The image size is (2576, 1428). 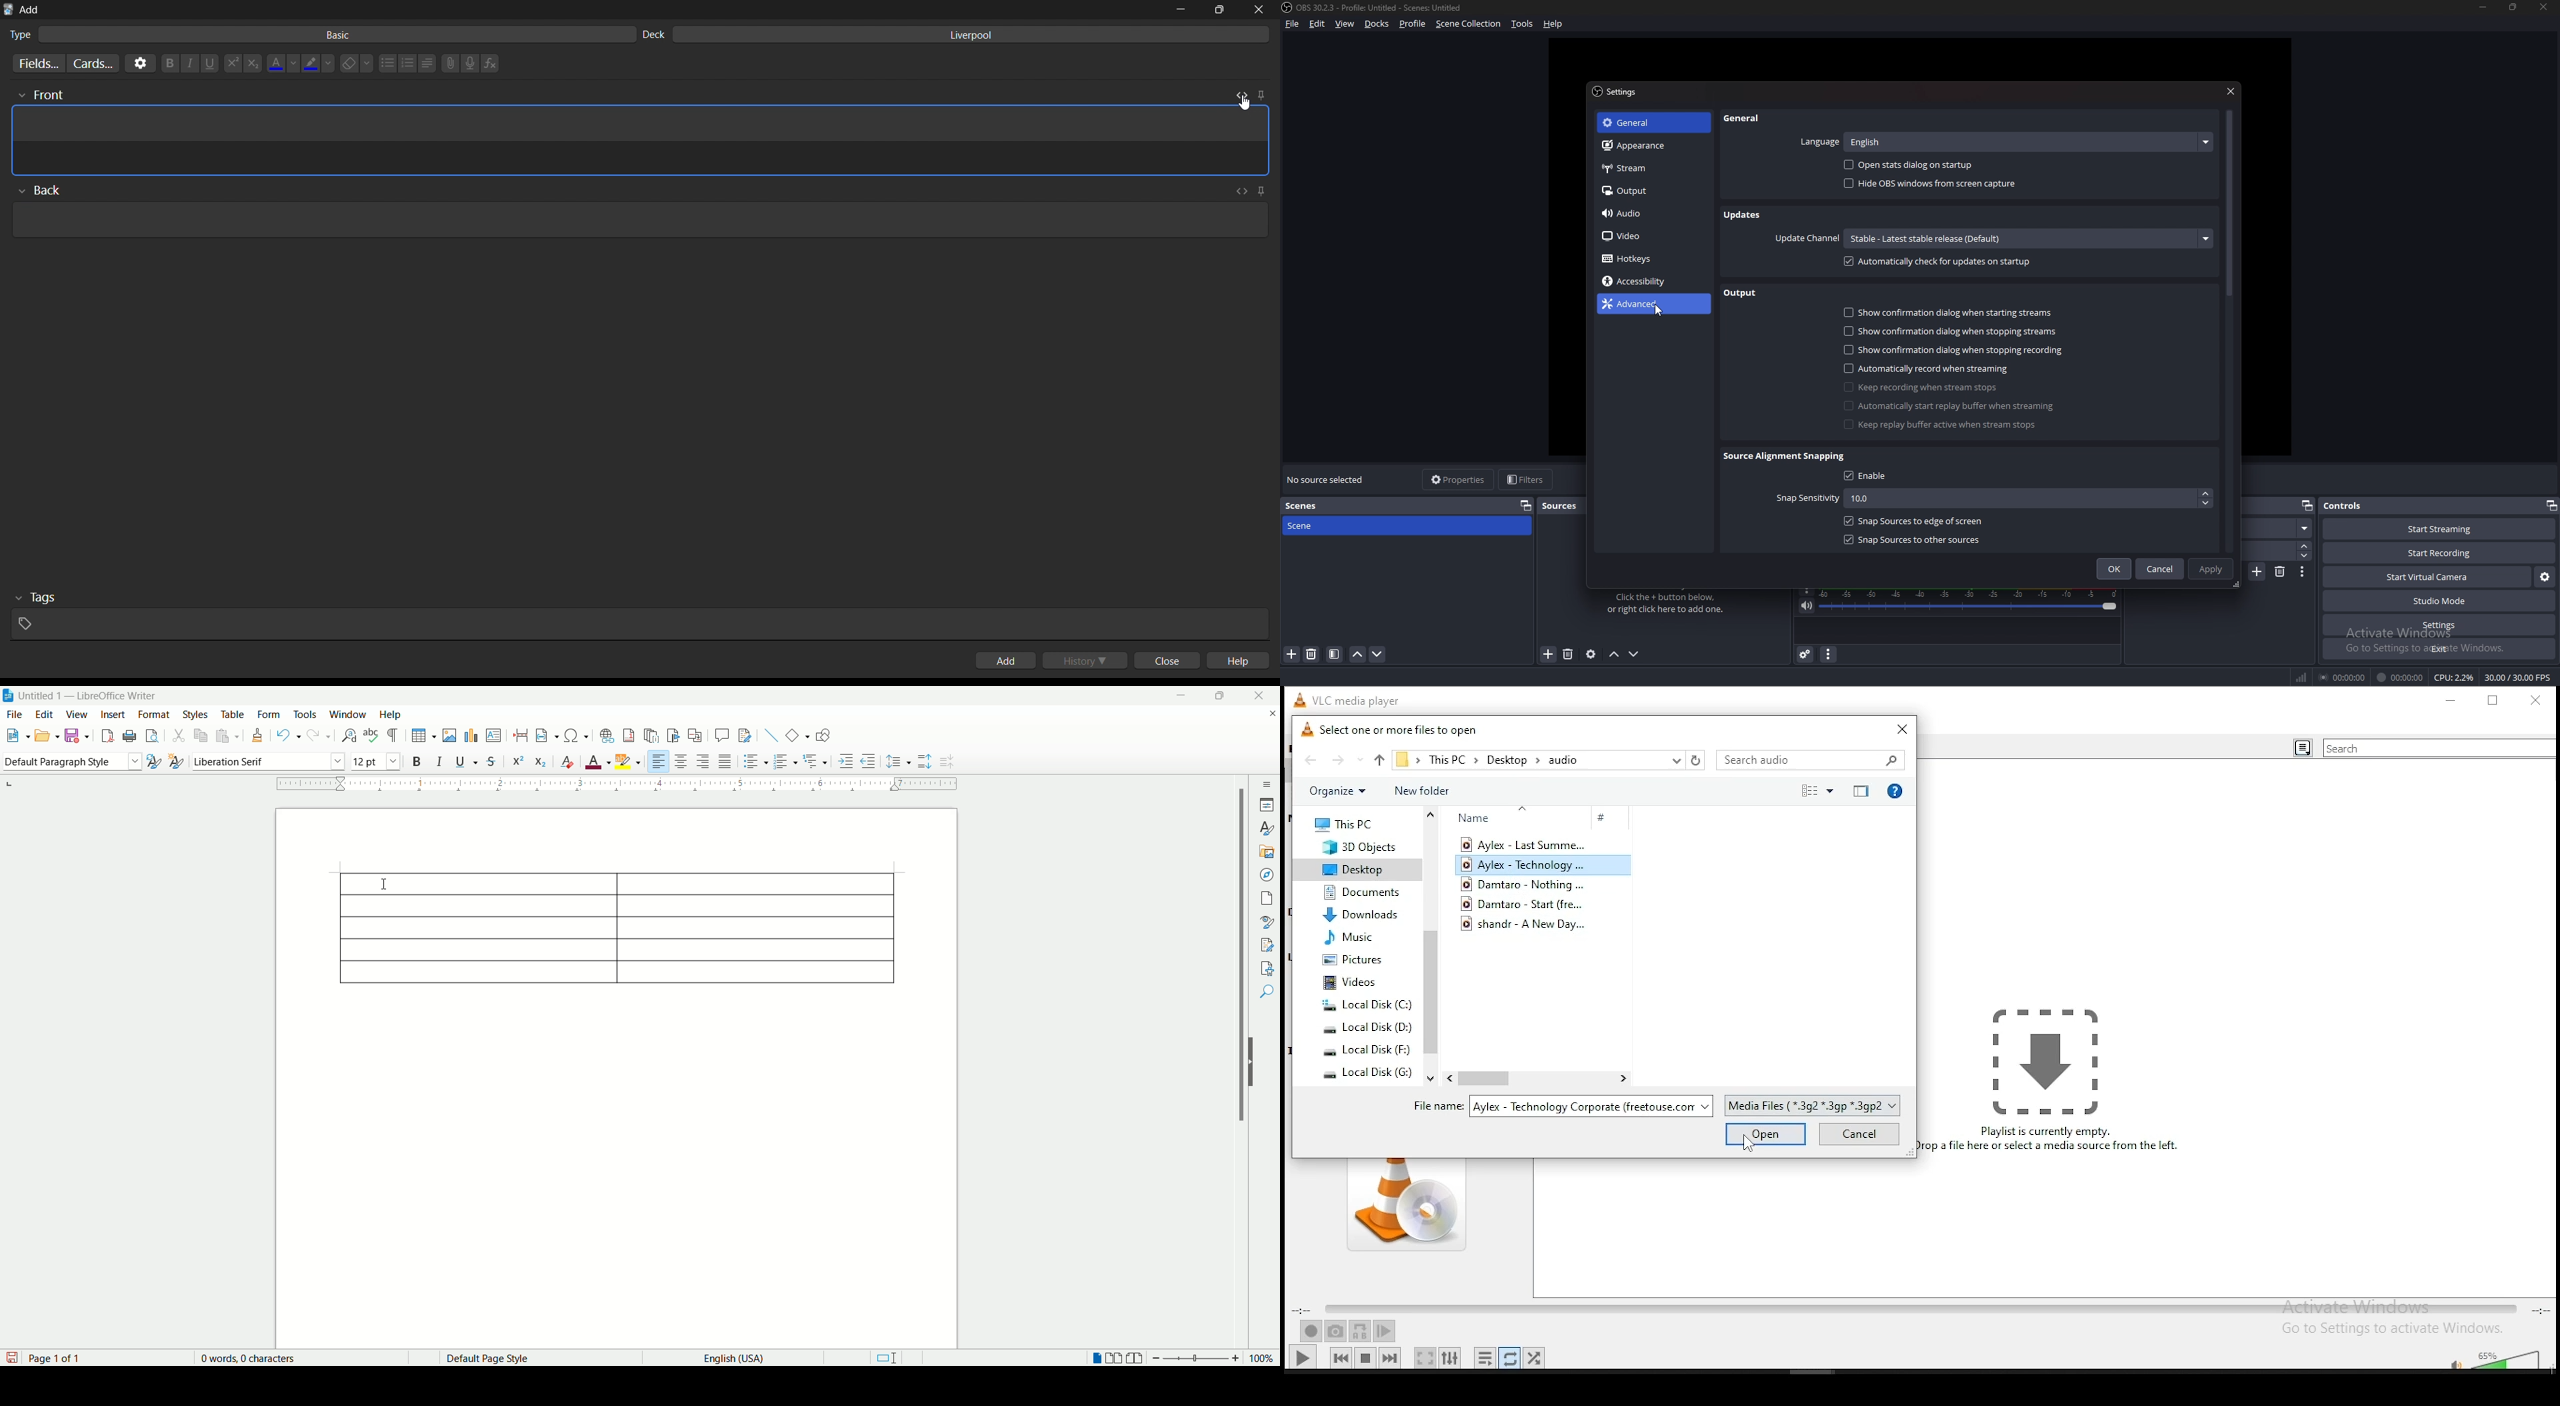 I want to click on Output, so click(x=1650, y=190).